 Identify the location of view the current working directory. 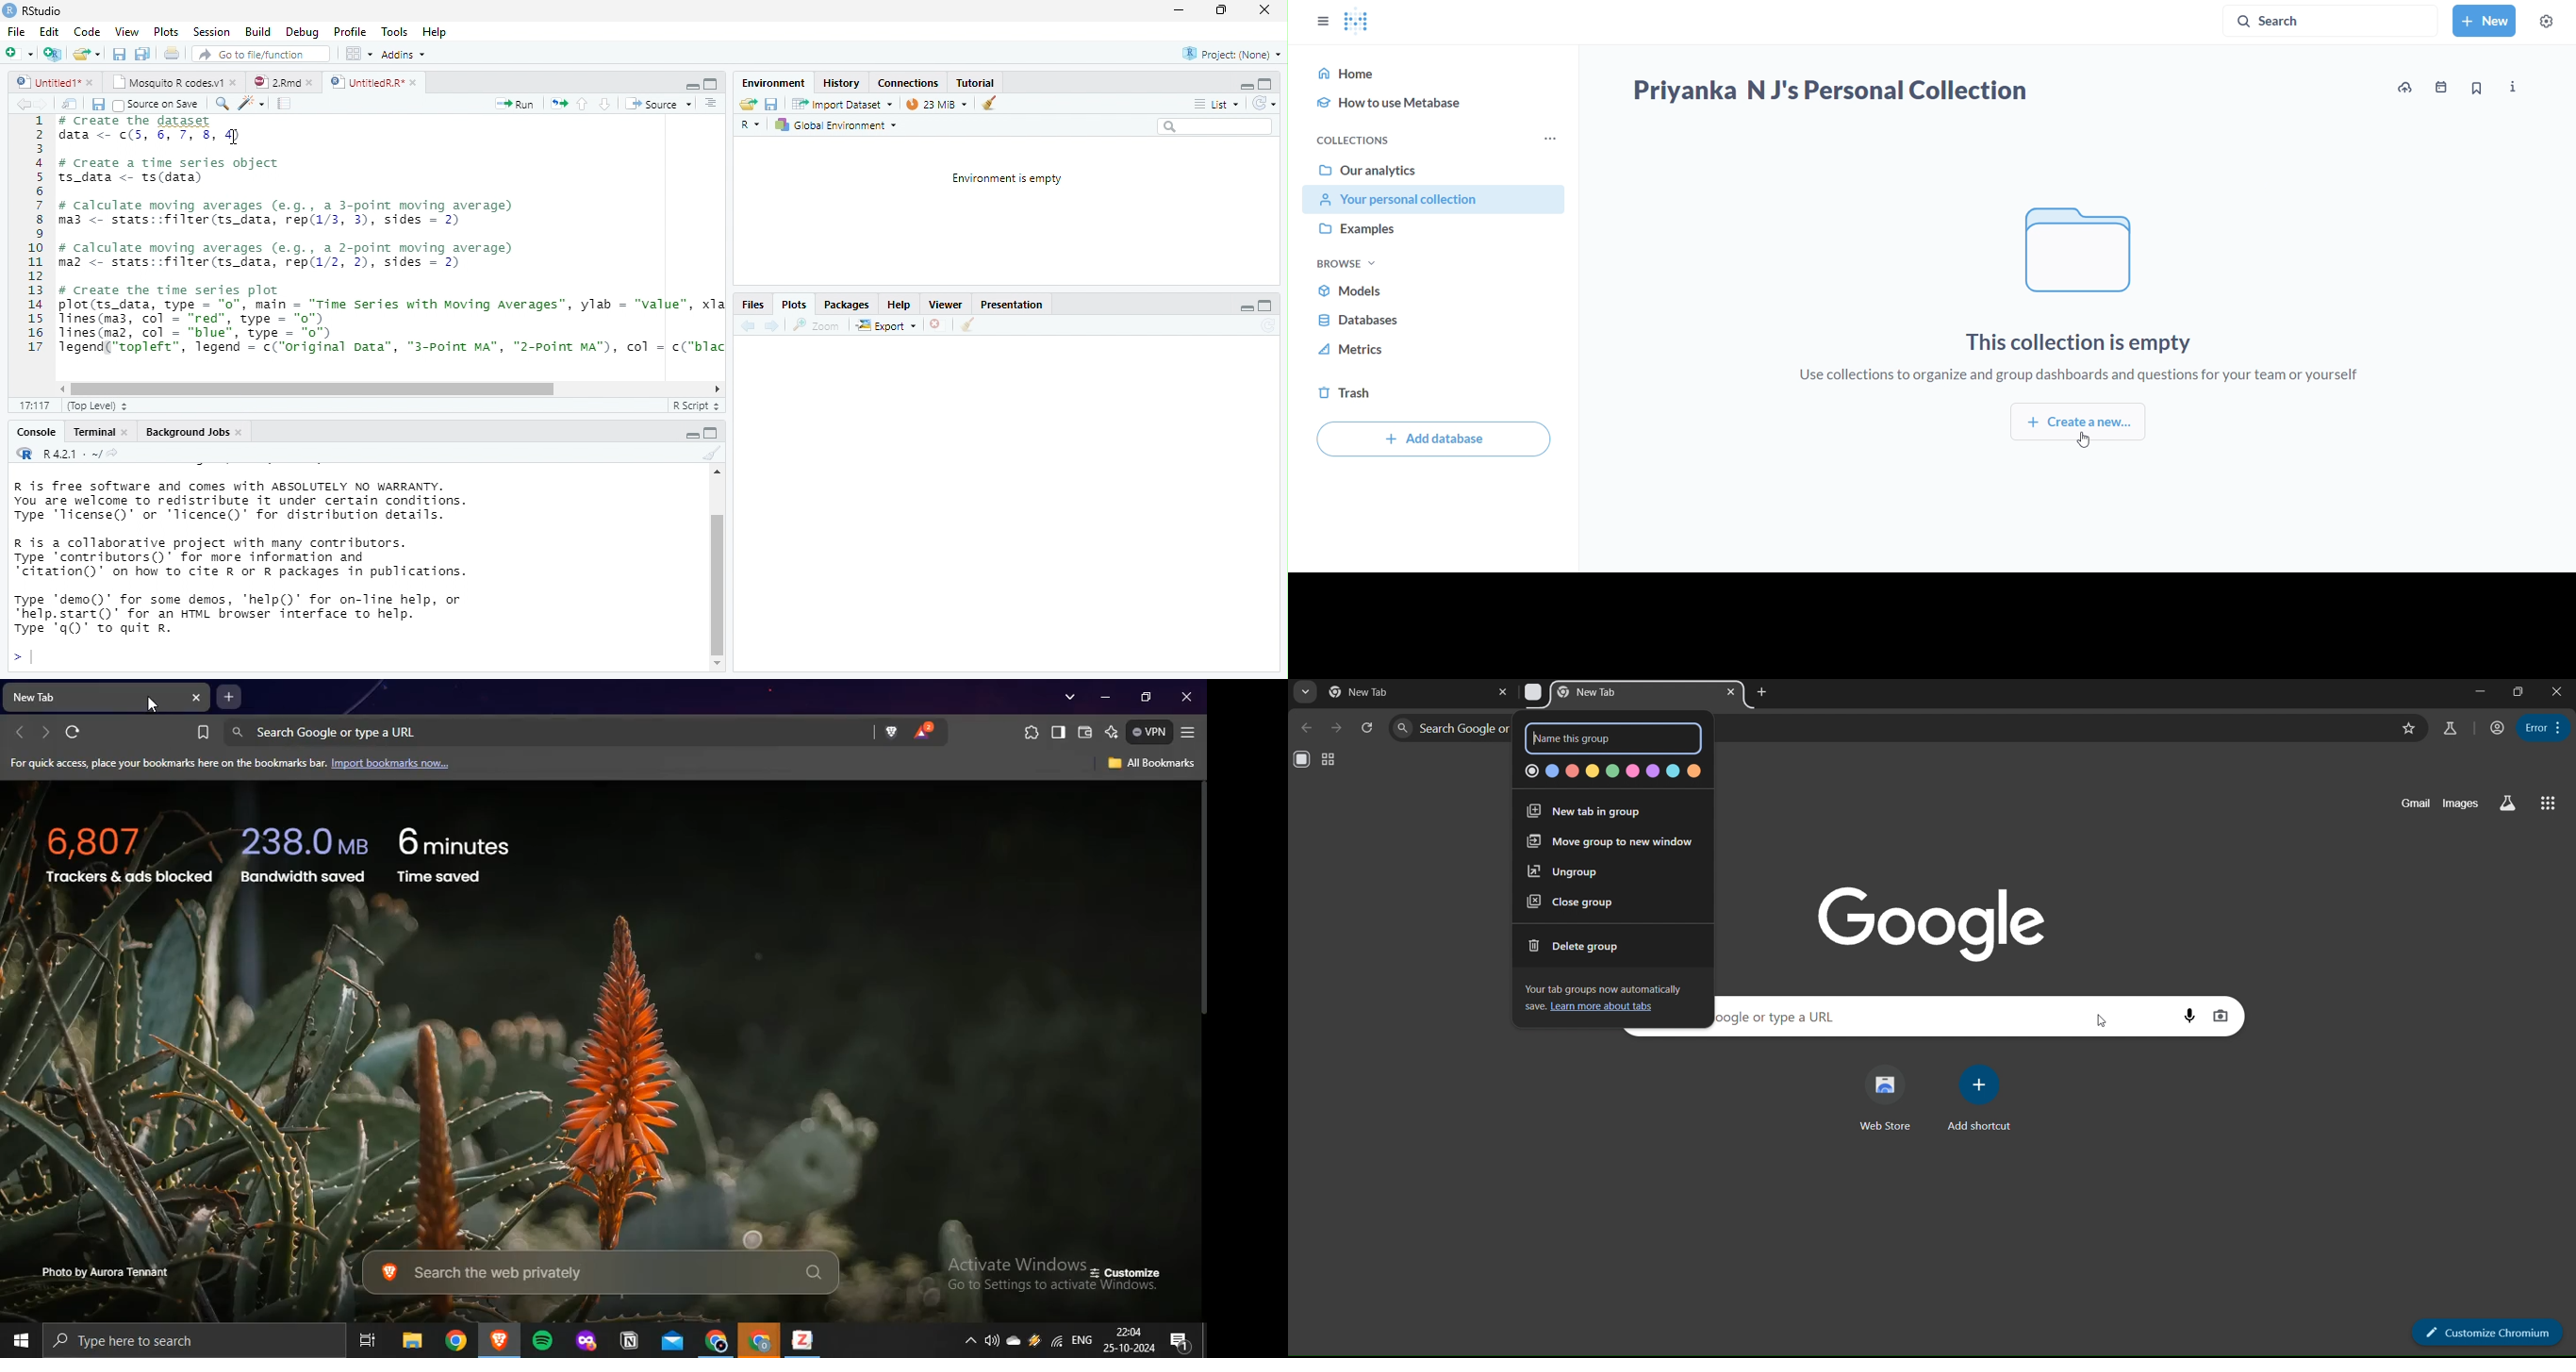
(113, 453).